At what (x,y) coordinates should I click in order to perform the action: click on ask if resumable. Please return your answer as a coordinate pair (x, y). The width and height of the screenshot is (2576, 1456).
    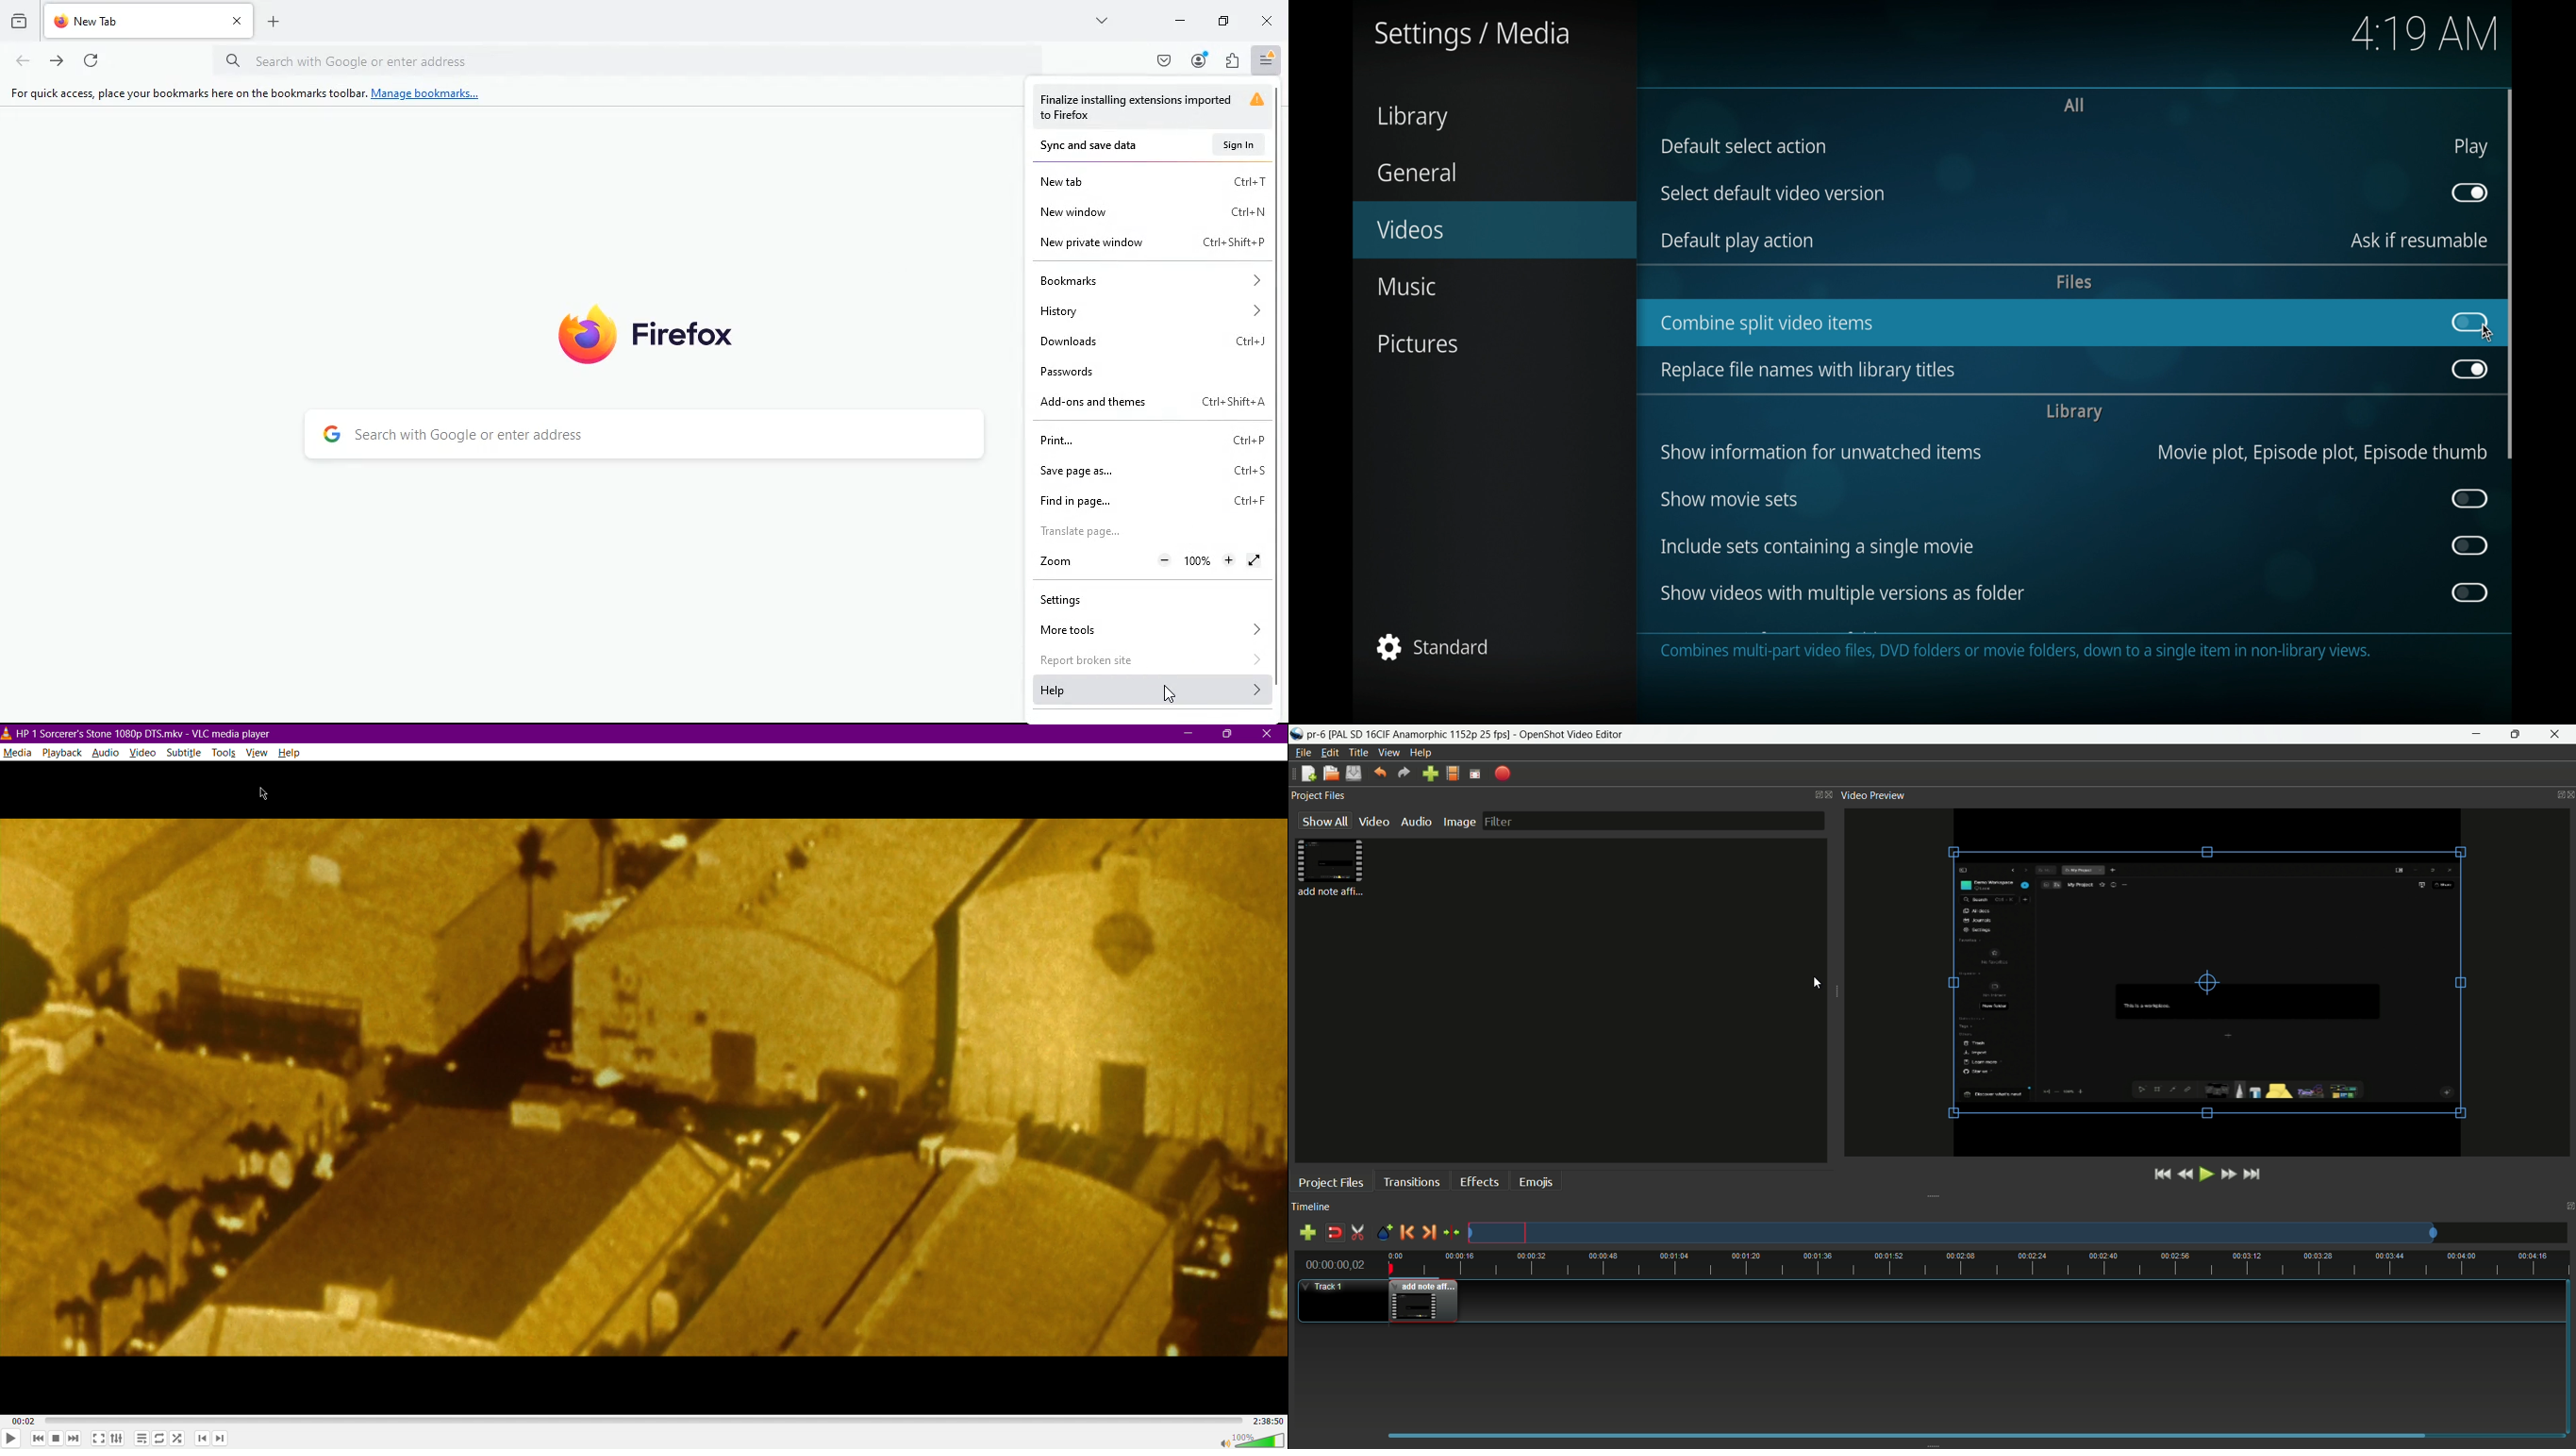
    Looking at the image, I should click on (2421, 239).